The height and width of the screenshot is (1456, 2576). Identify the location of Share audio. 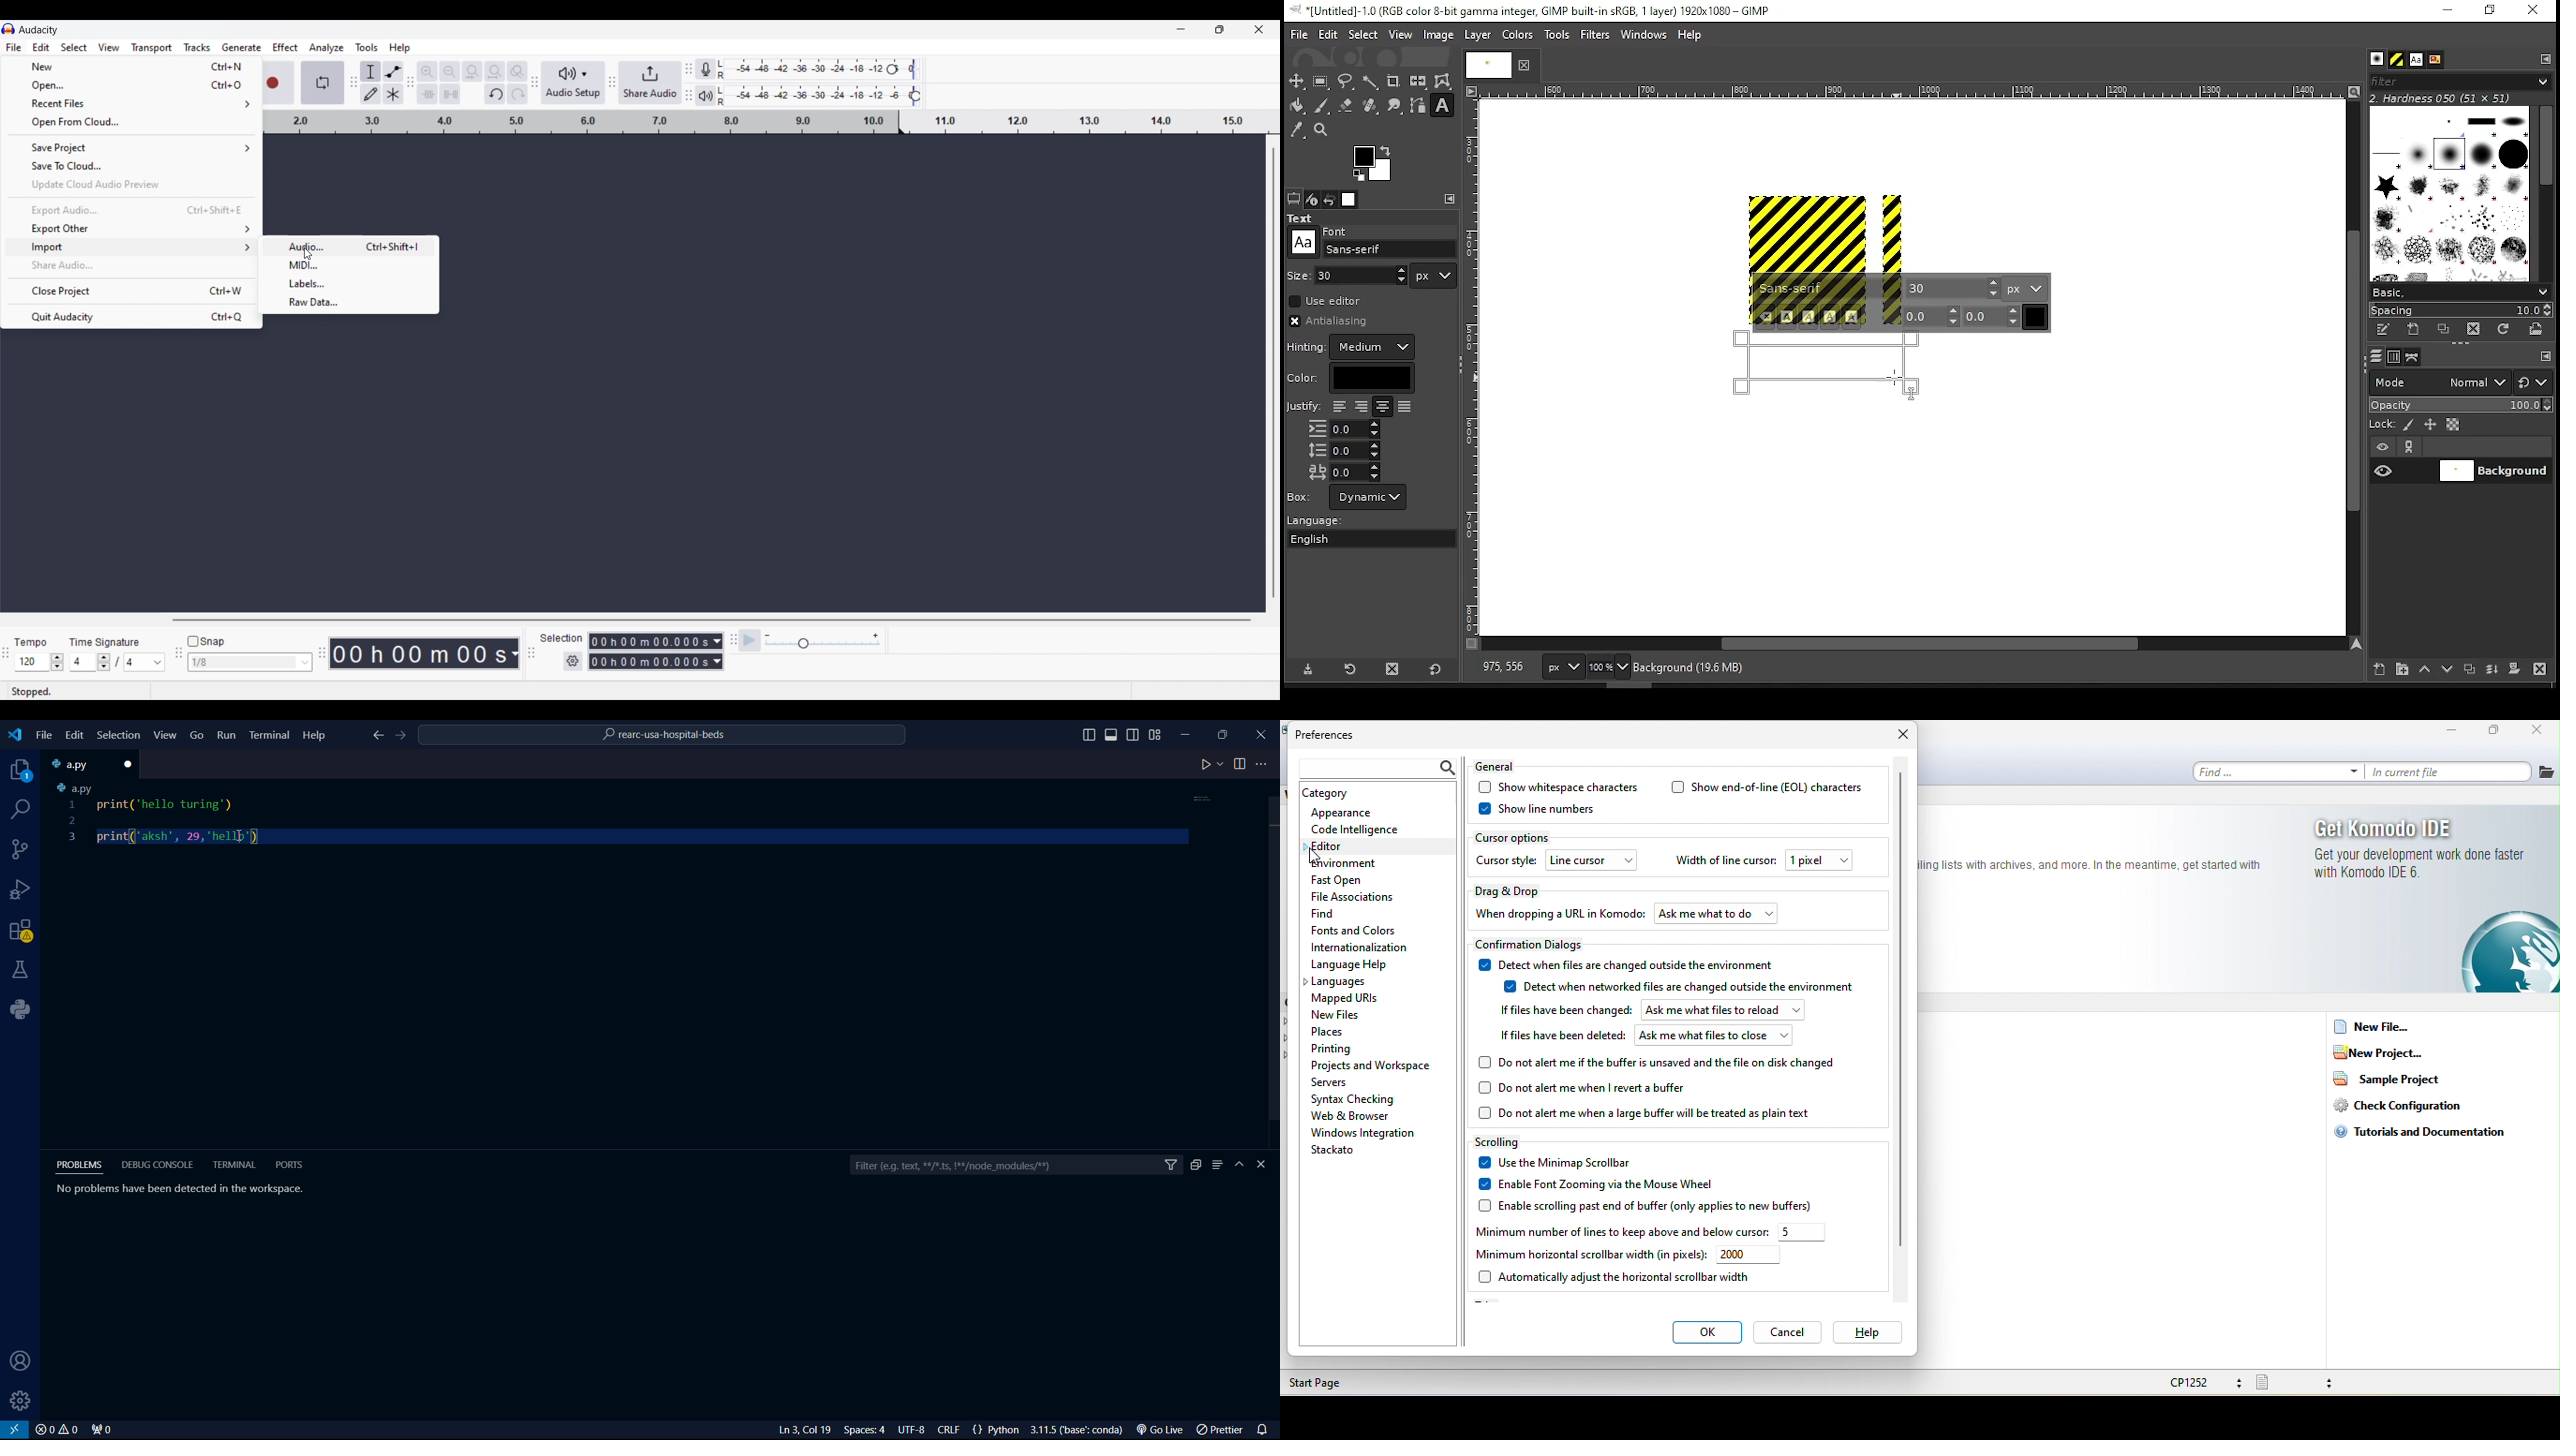
(649, 83).